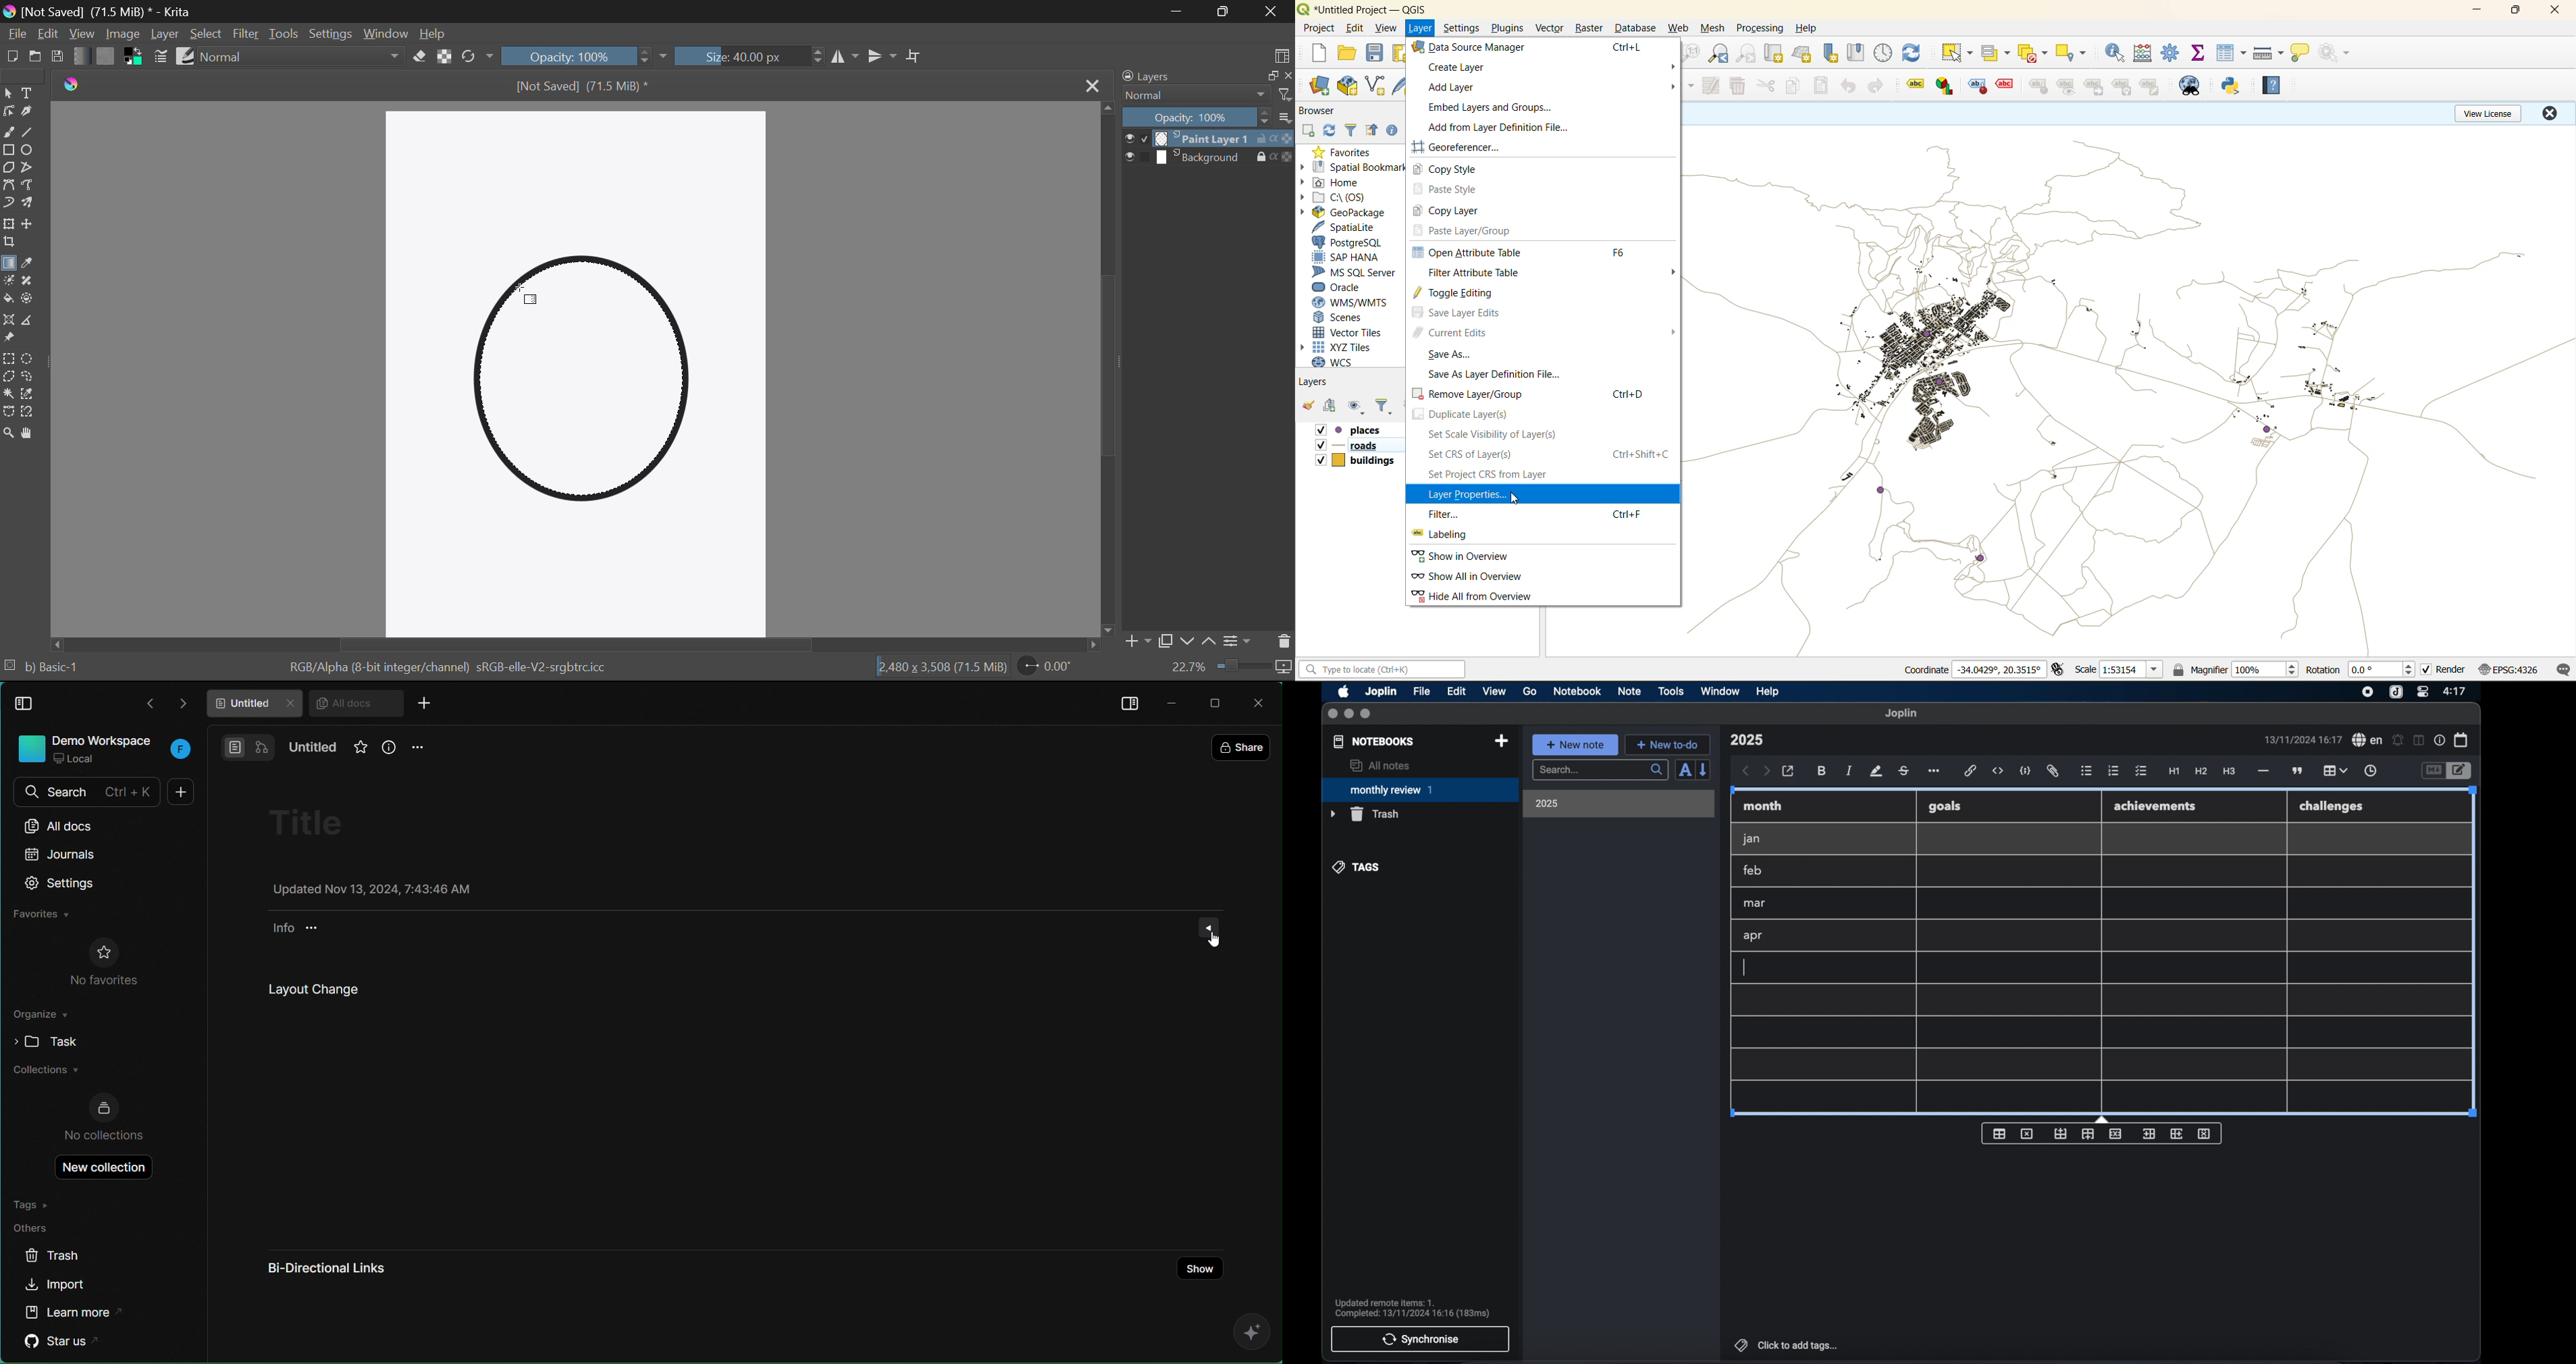 The height and width of the screenshot is (1372, 2576). I want to click on share, so click(1243, 744).